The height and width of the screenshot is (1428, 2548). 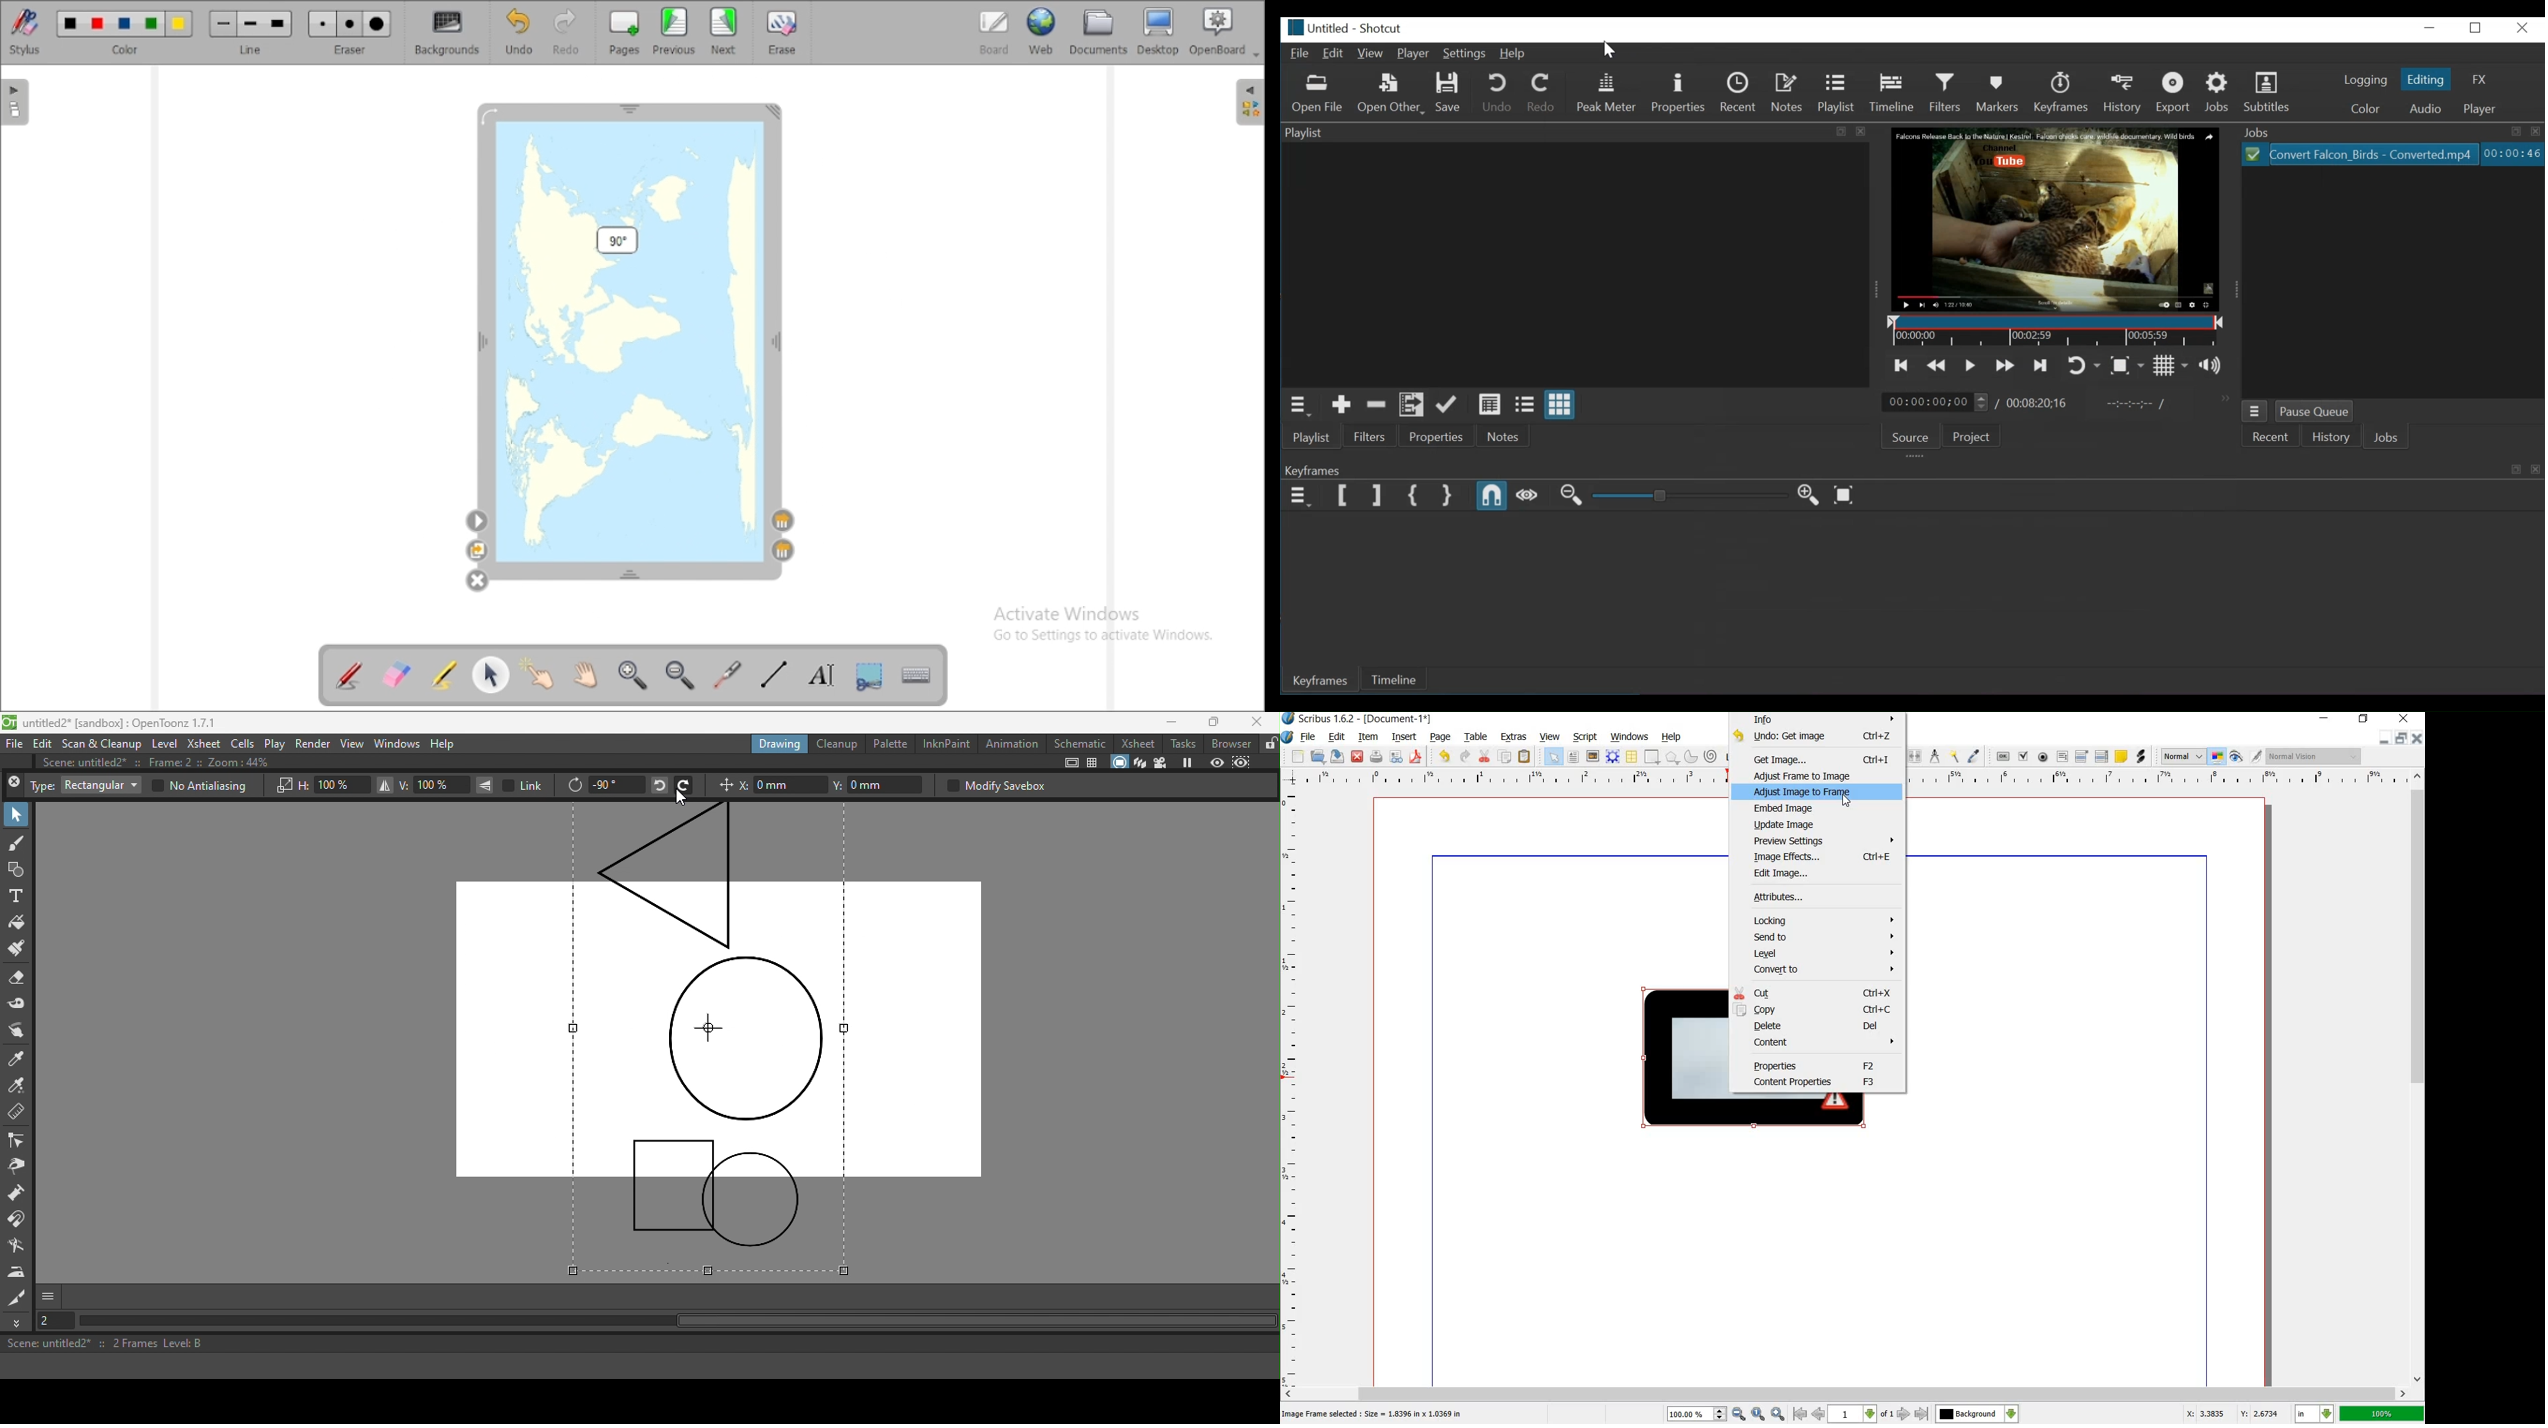 I want to click on Add files to playlist, so click(x=1413, y=405).